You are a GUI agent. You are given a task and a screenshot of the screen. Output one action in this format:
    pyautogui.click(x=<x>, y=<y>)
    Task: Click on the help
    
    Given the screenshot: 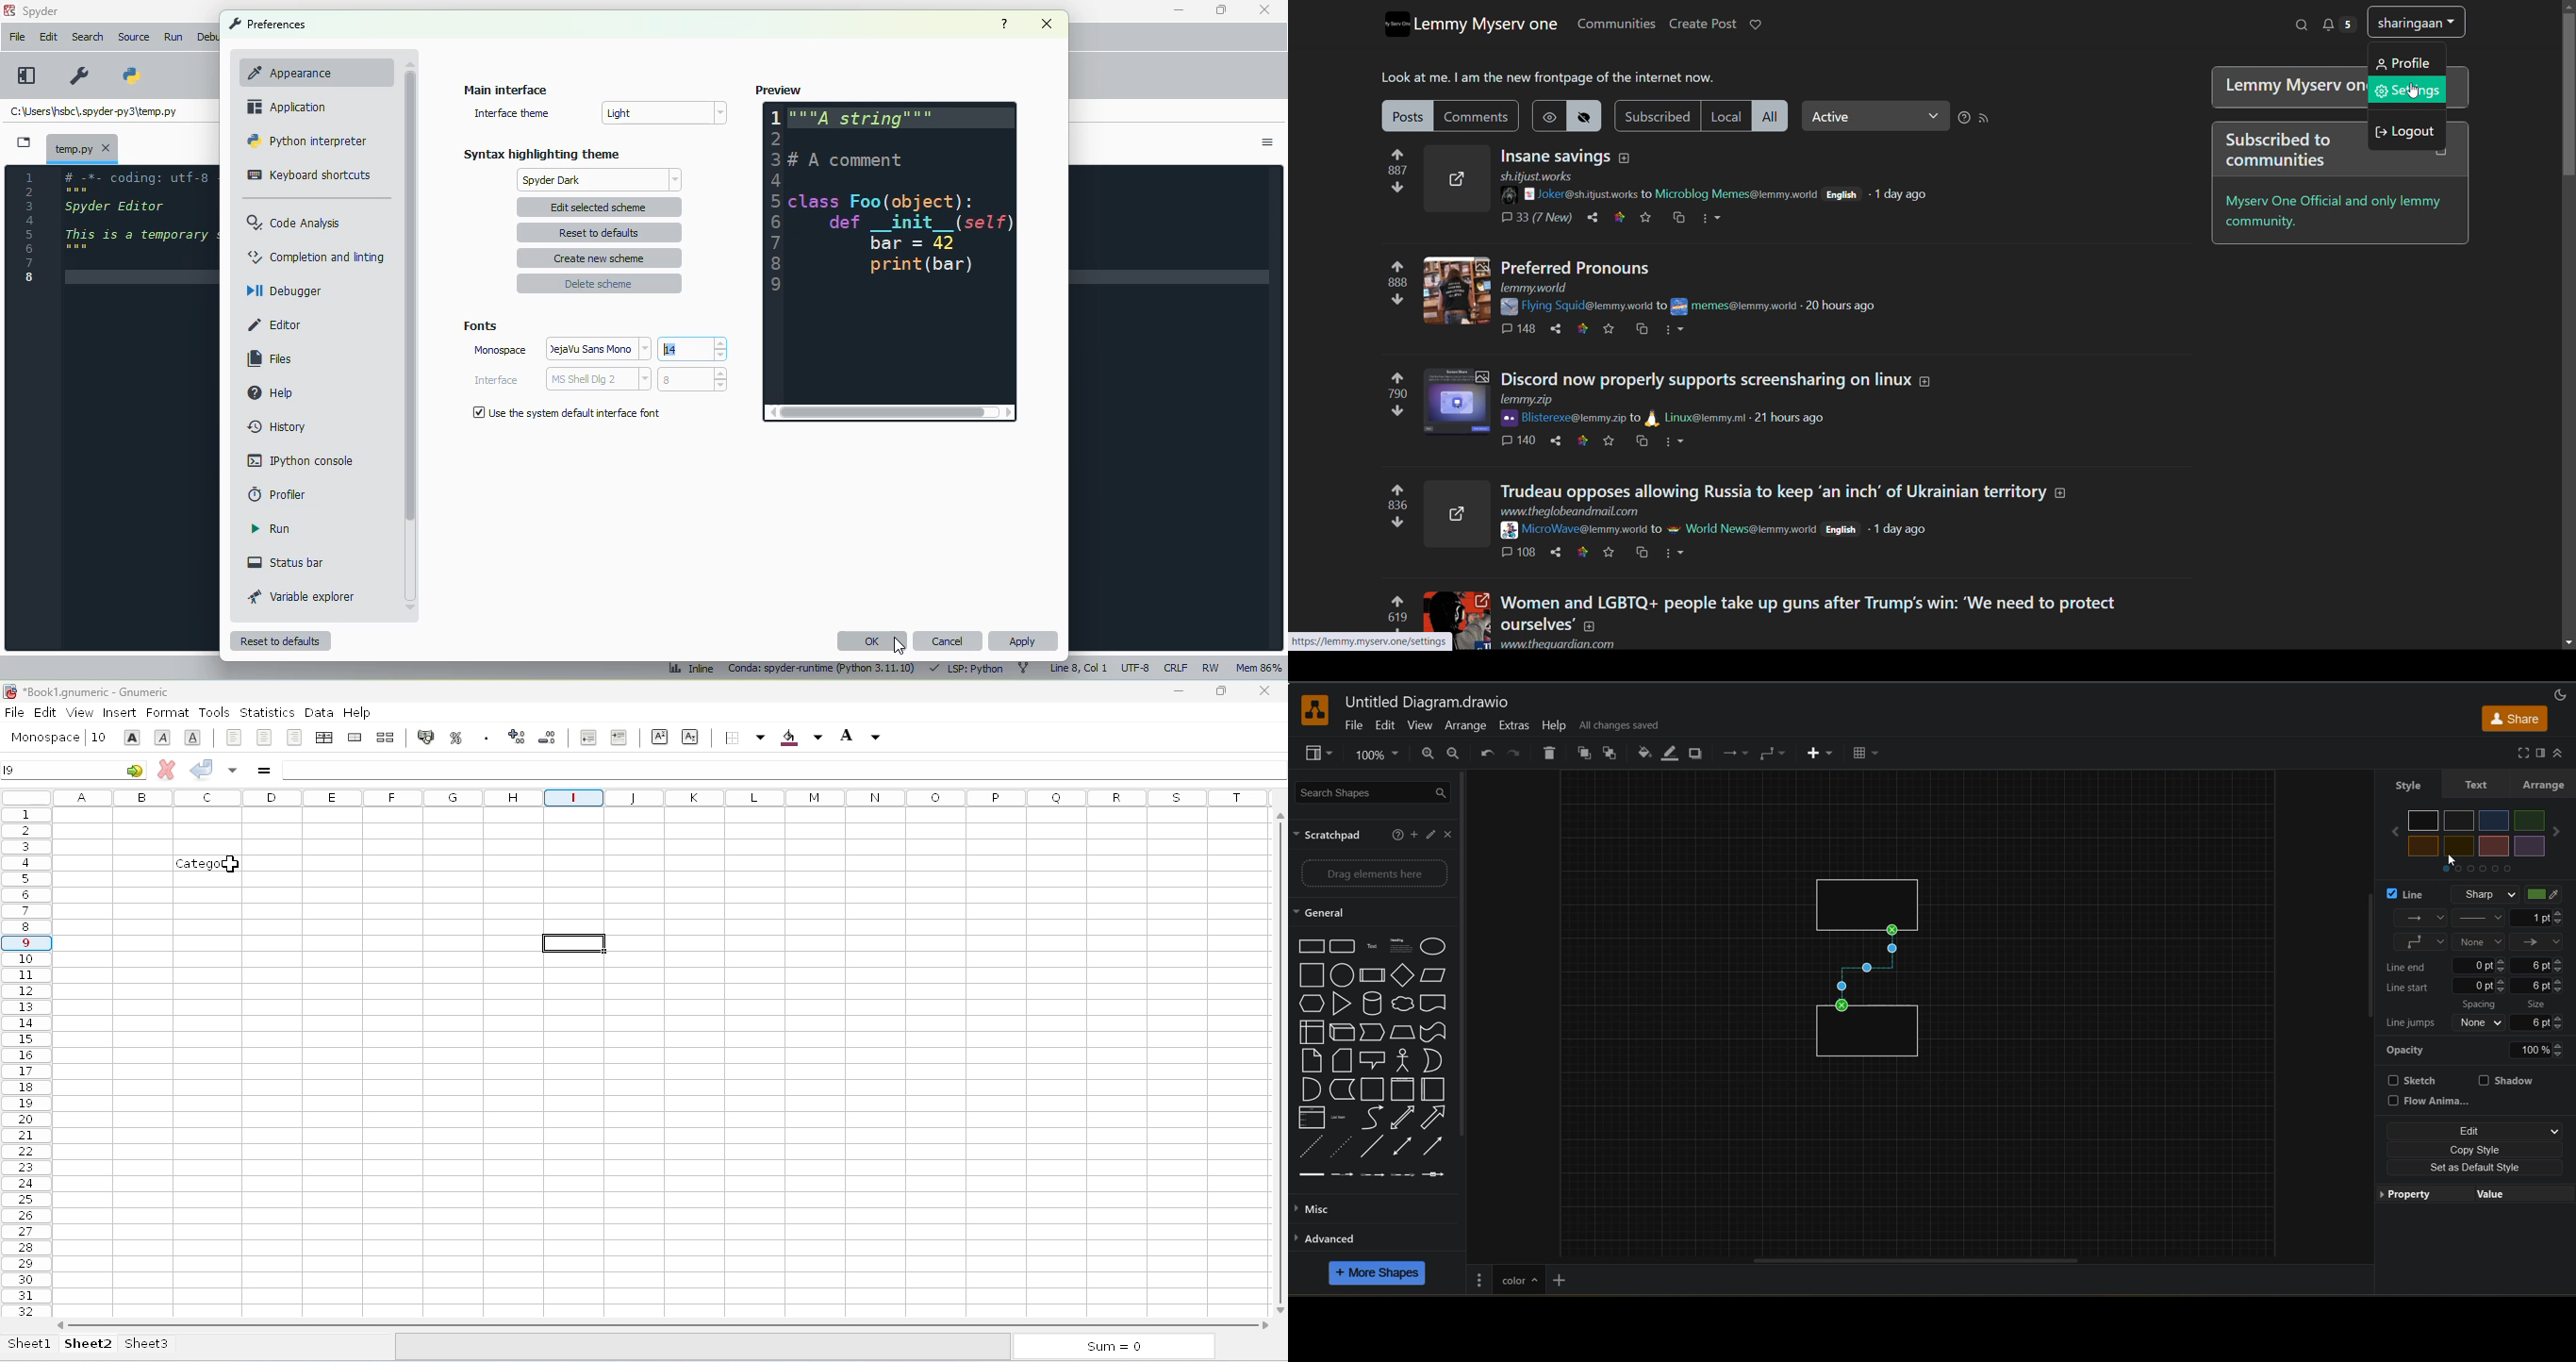 What is the action you would take?
    pyautogui.click(x=356, y=711)
    